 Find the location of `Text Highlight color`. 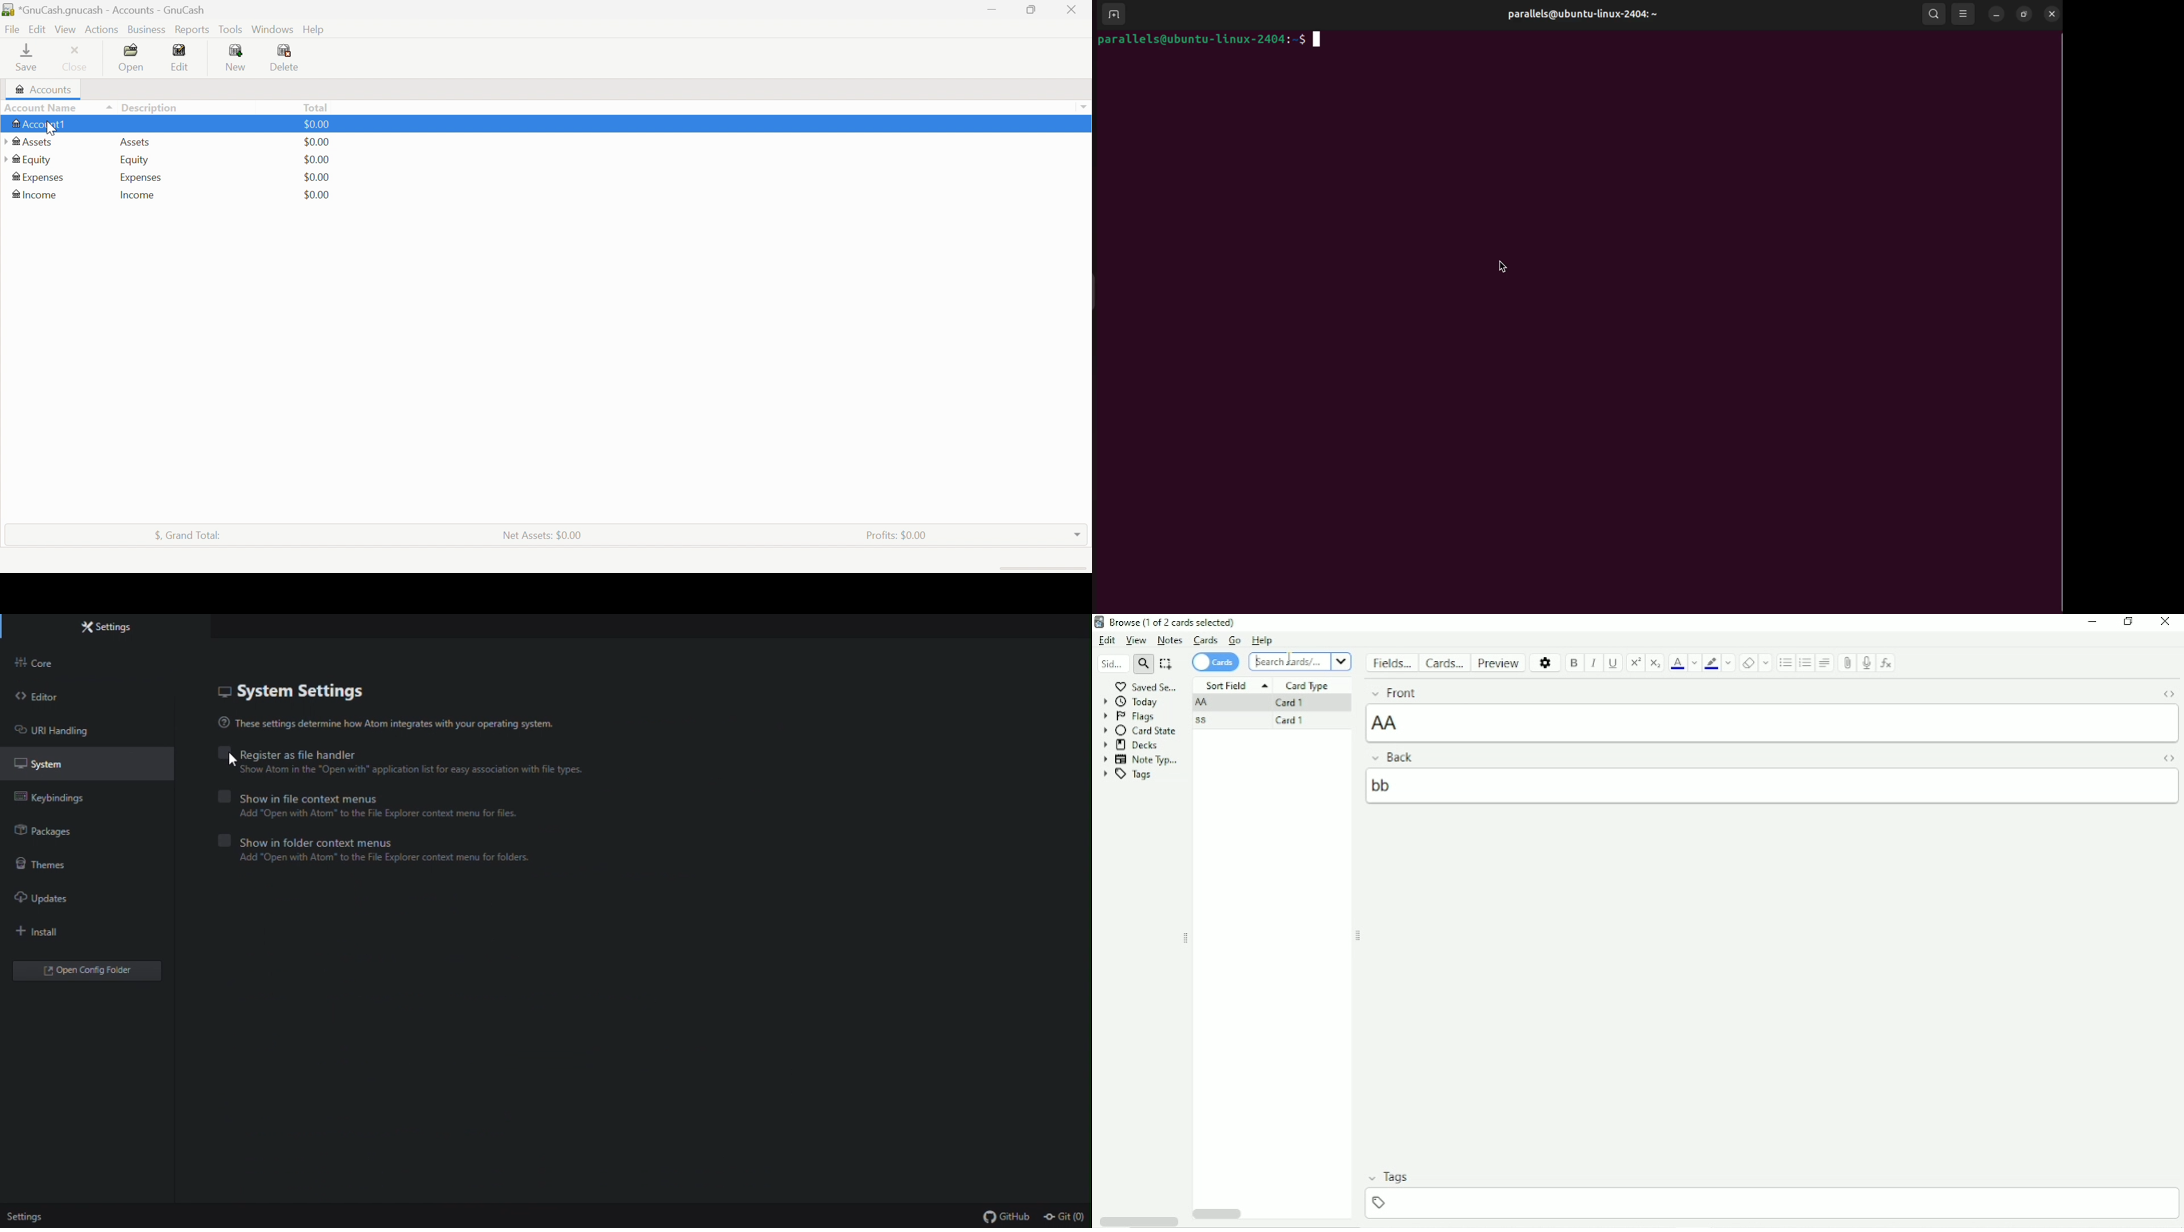

Text Highlight color is located at coordinates (1712, 664).